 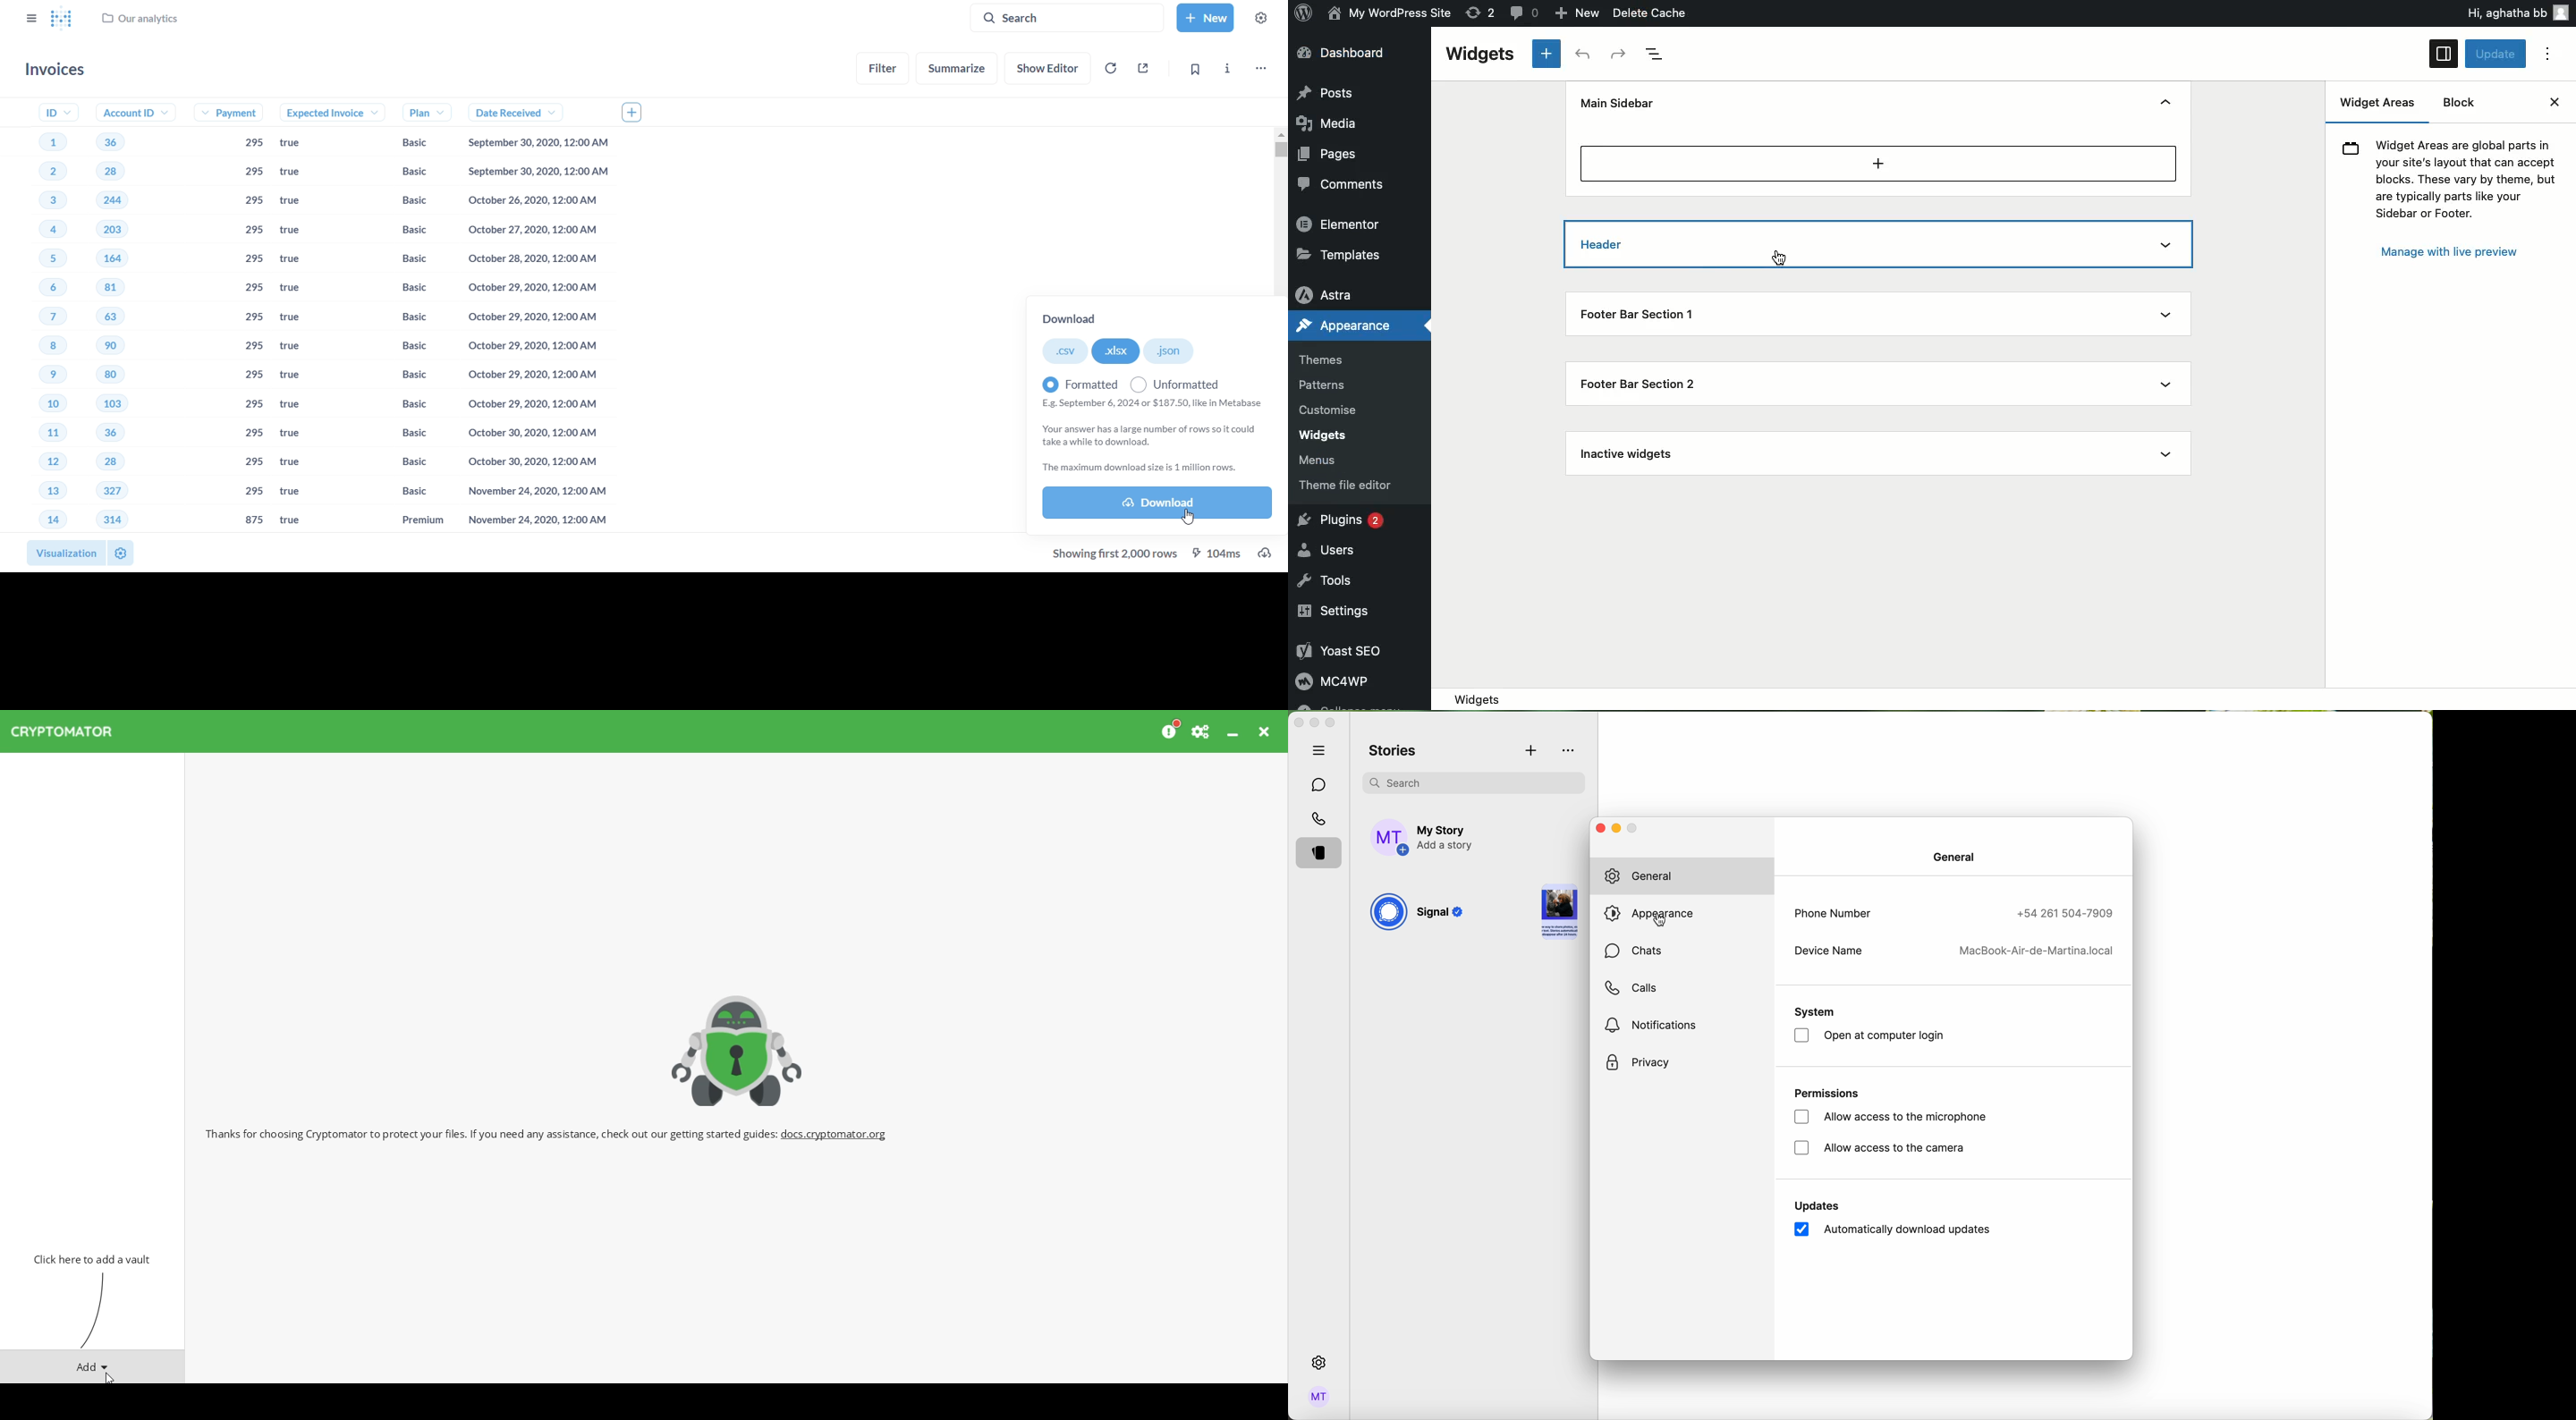 I want to click on Name, so click(x=1392, y=12).